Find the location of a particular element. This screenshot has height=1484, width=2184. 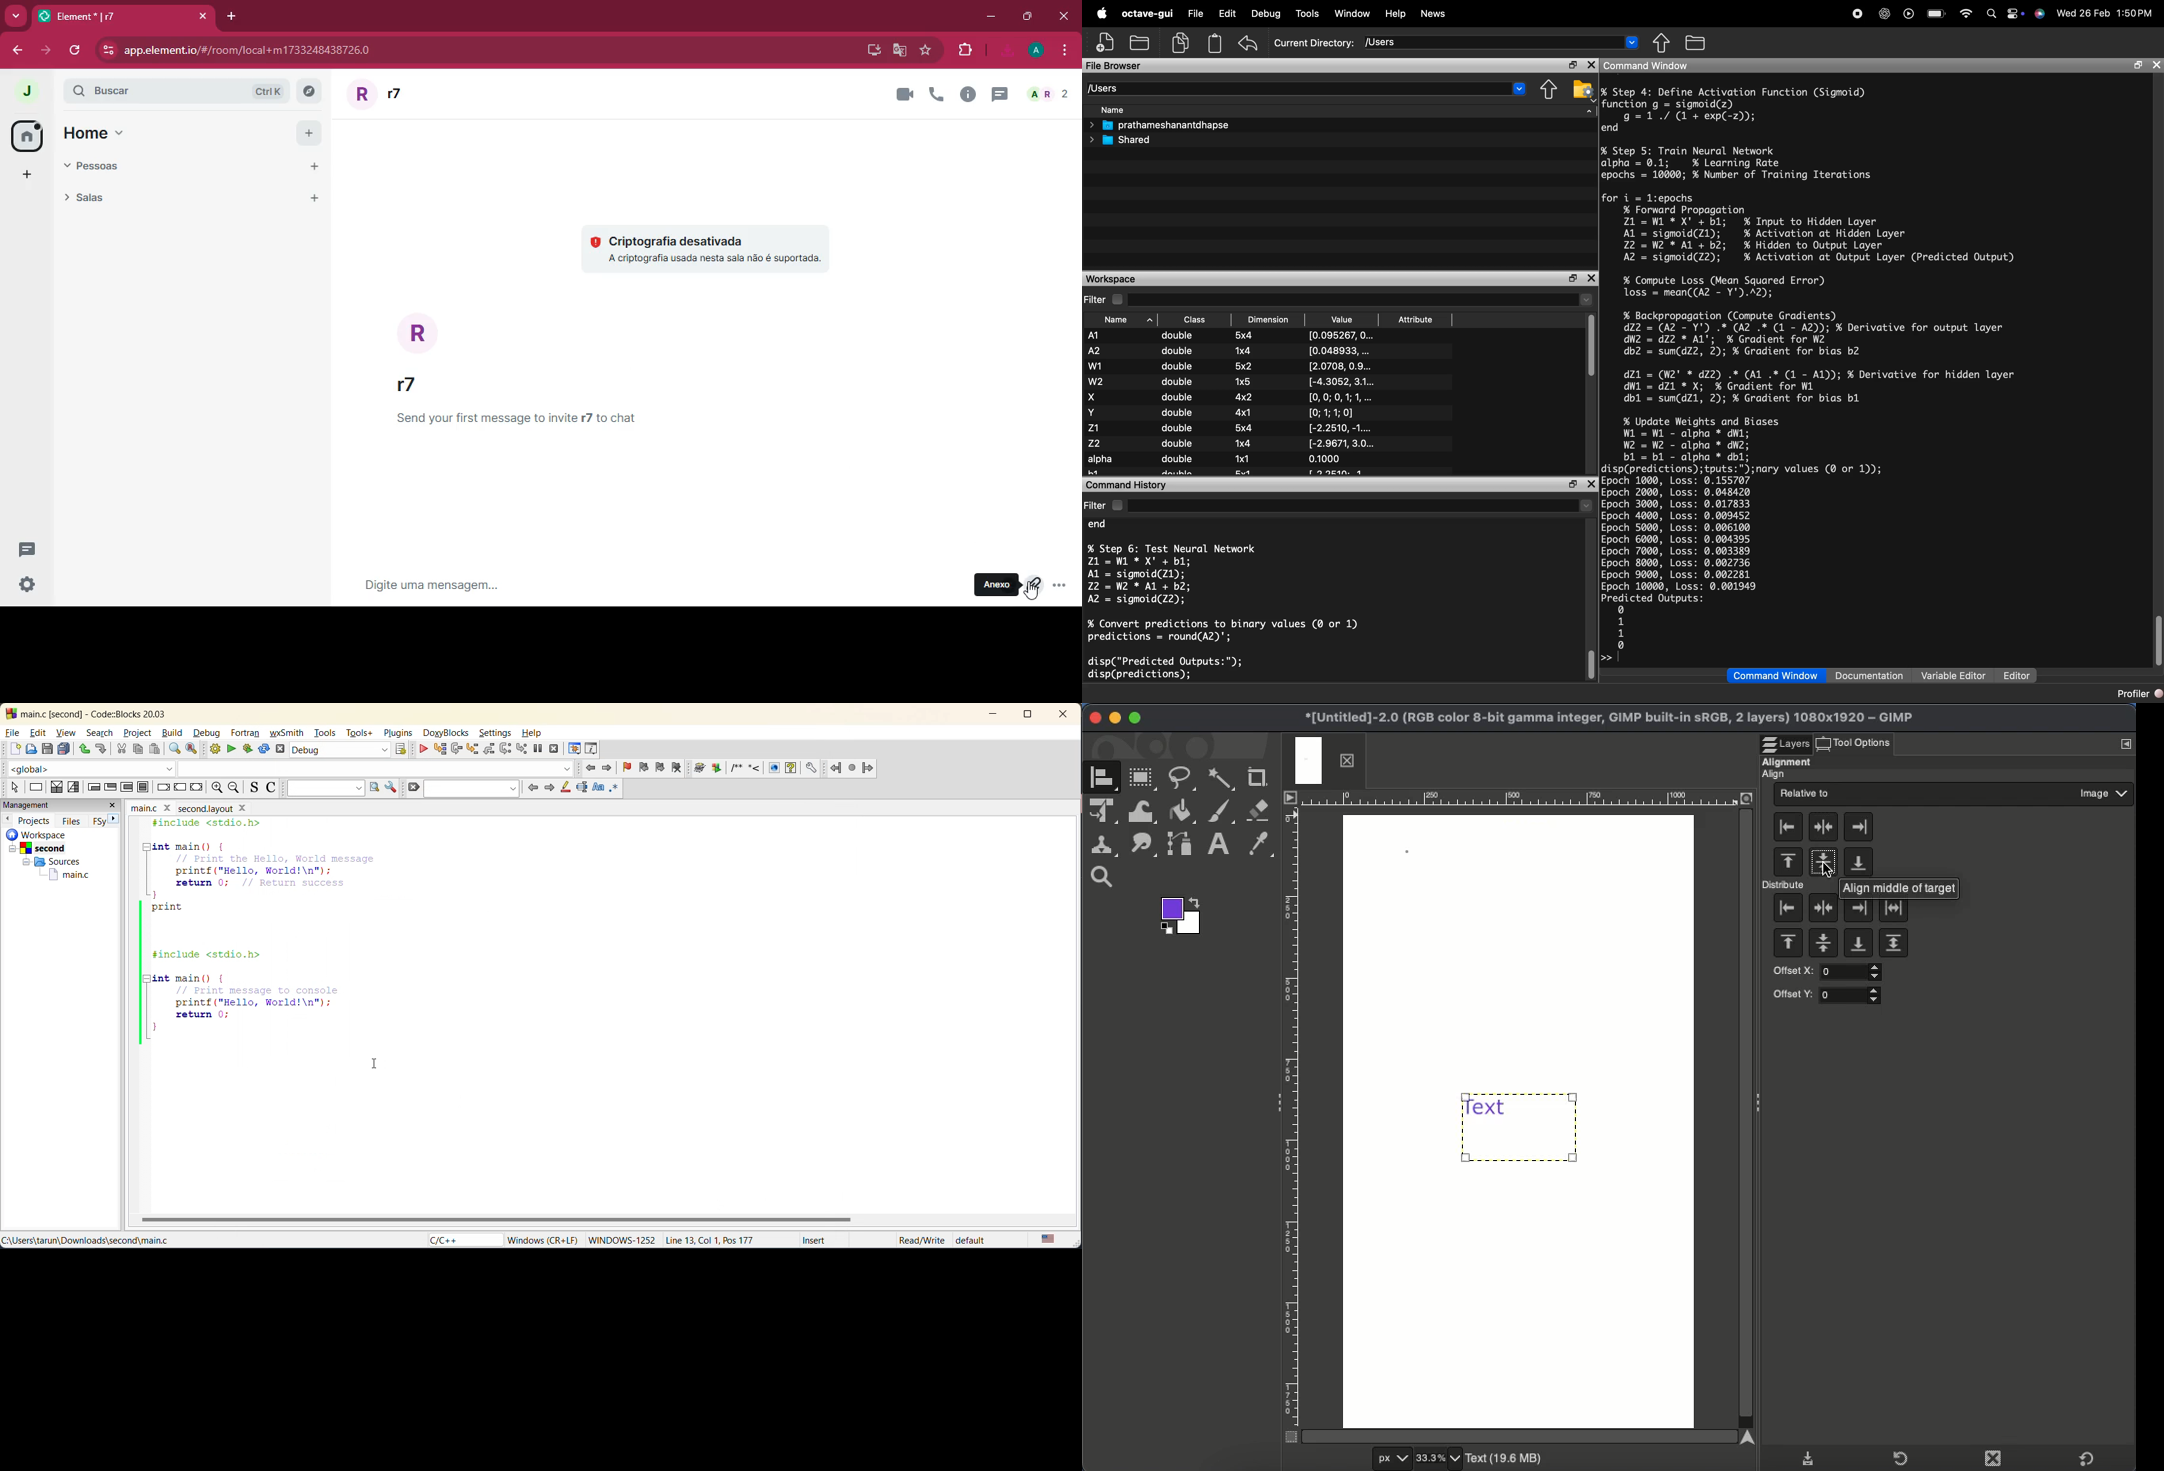

text language is located at coordinates (1050, 1240).